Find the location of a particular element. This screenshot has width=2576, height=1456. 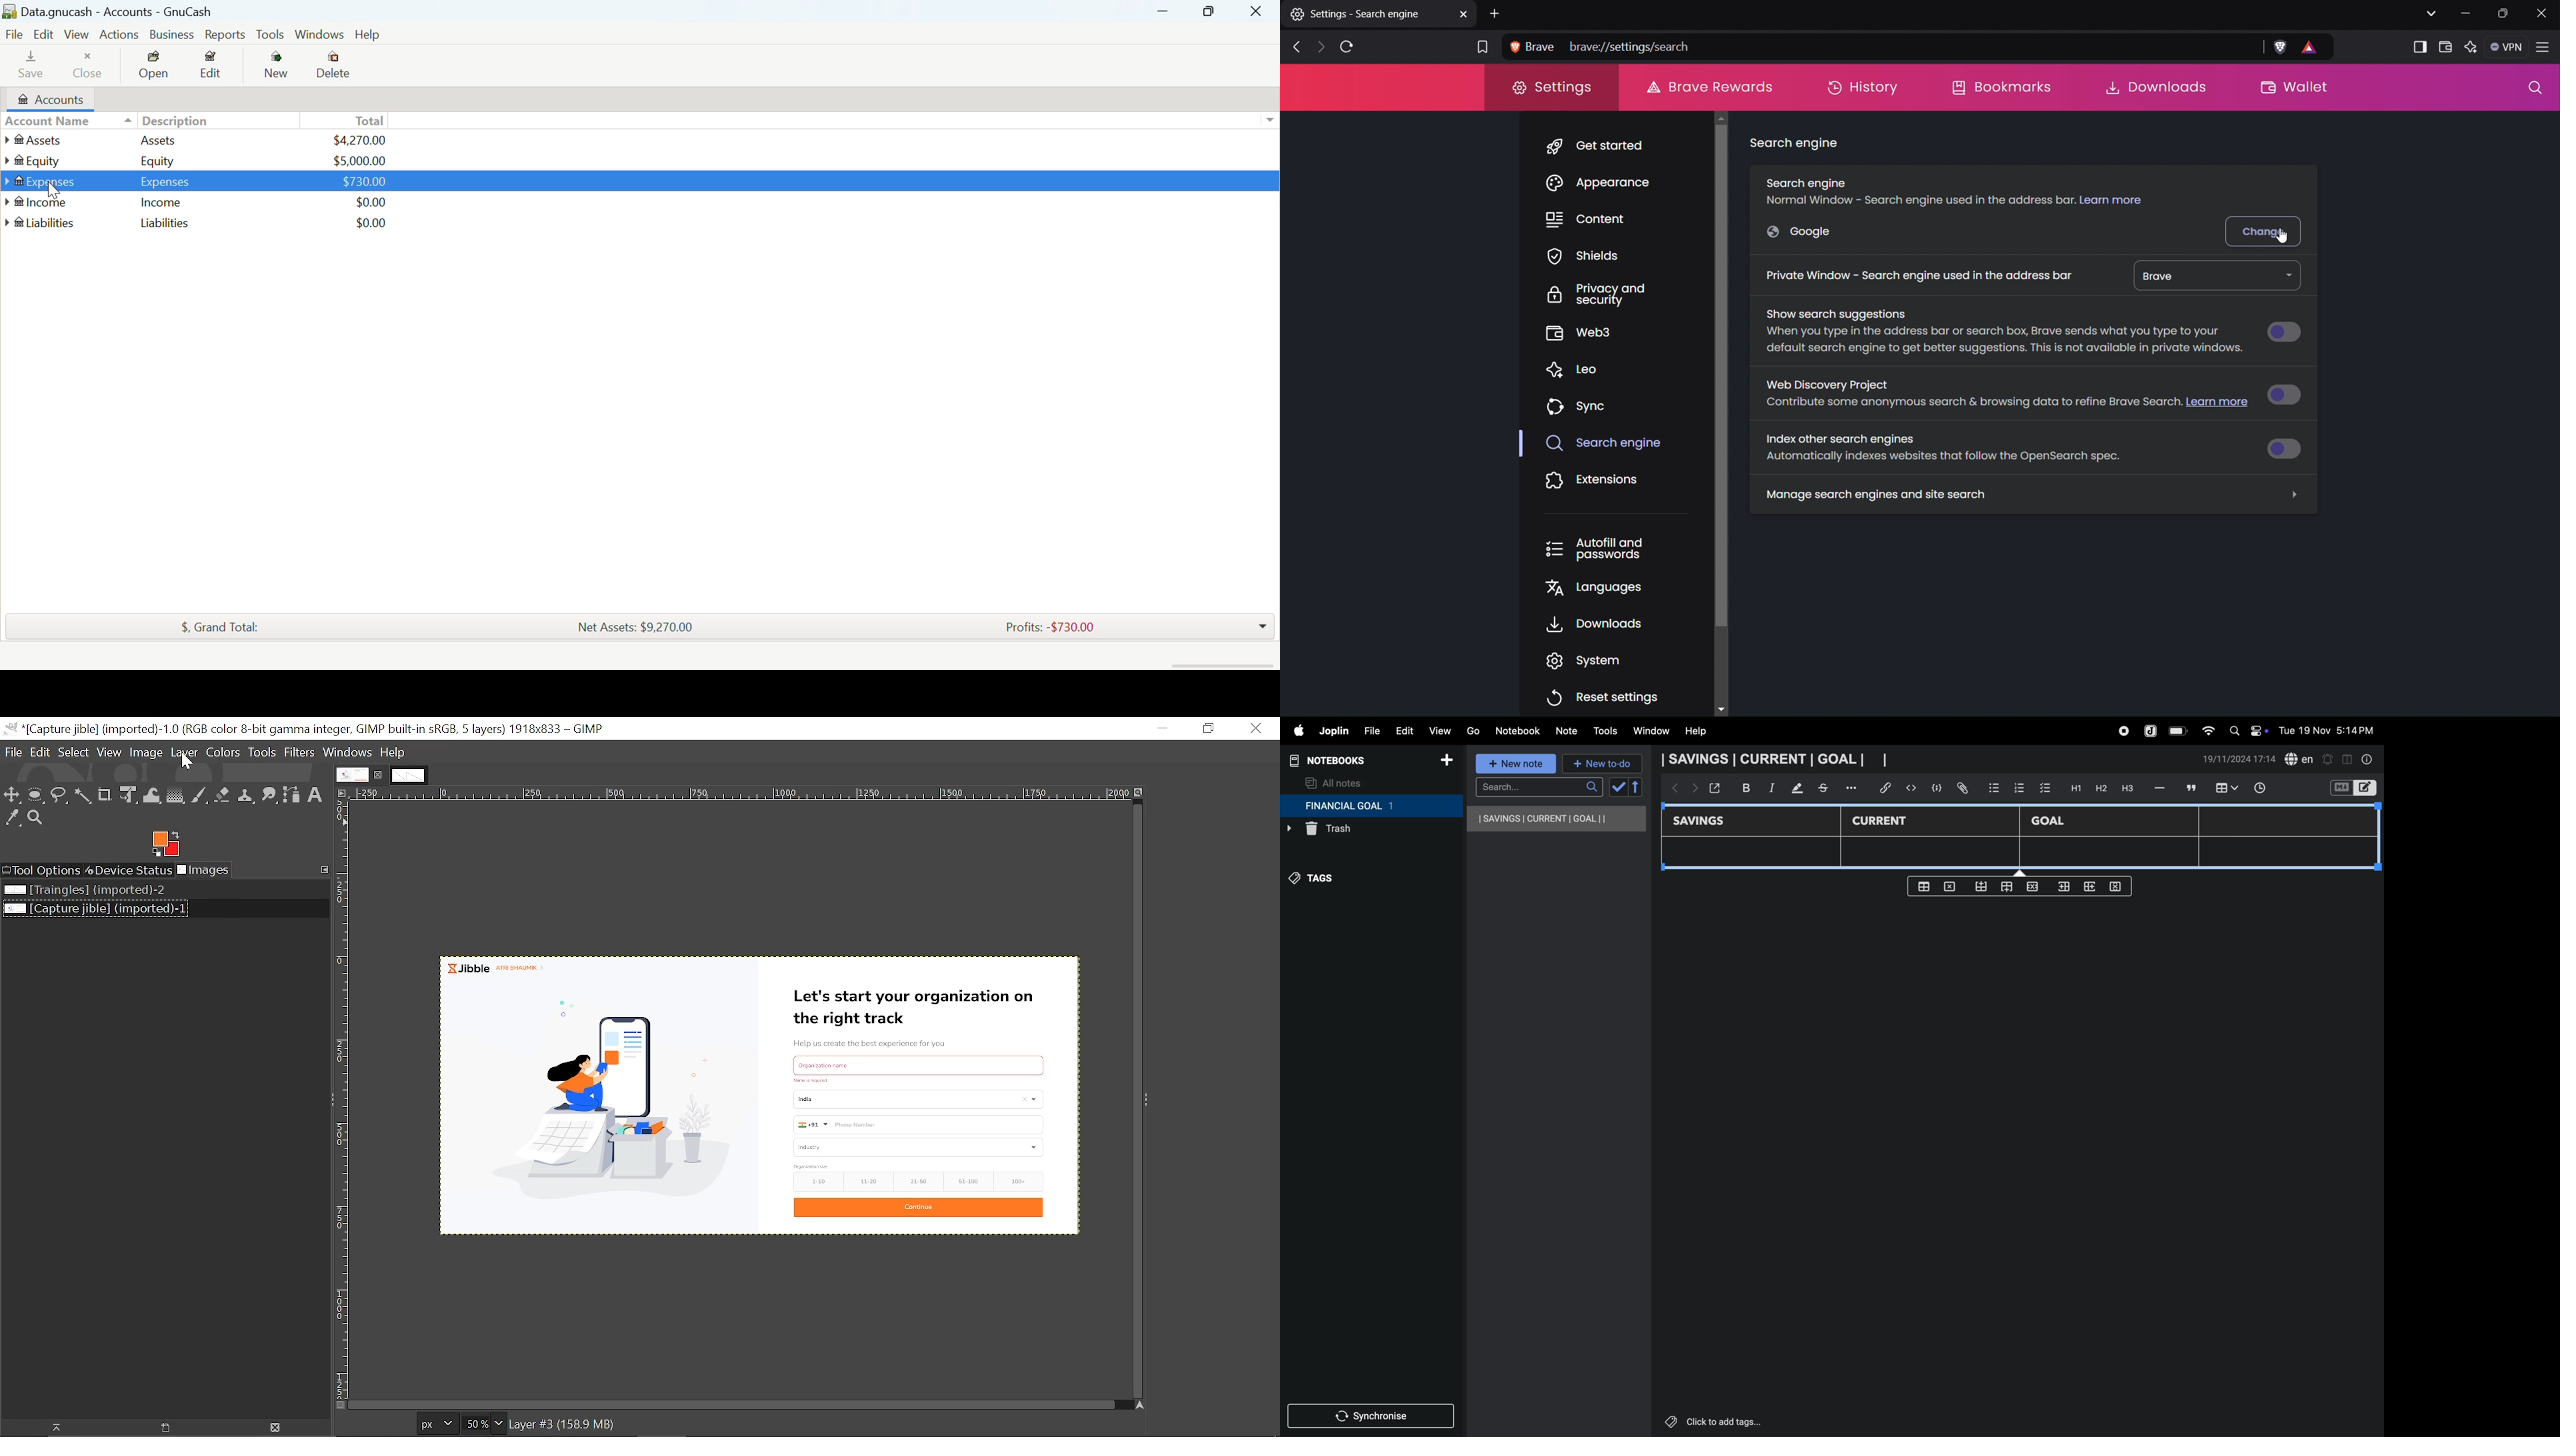

add rows is located at coordinates (2088, 889).